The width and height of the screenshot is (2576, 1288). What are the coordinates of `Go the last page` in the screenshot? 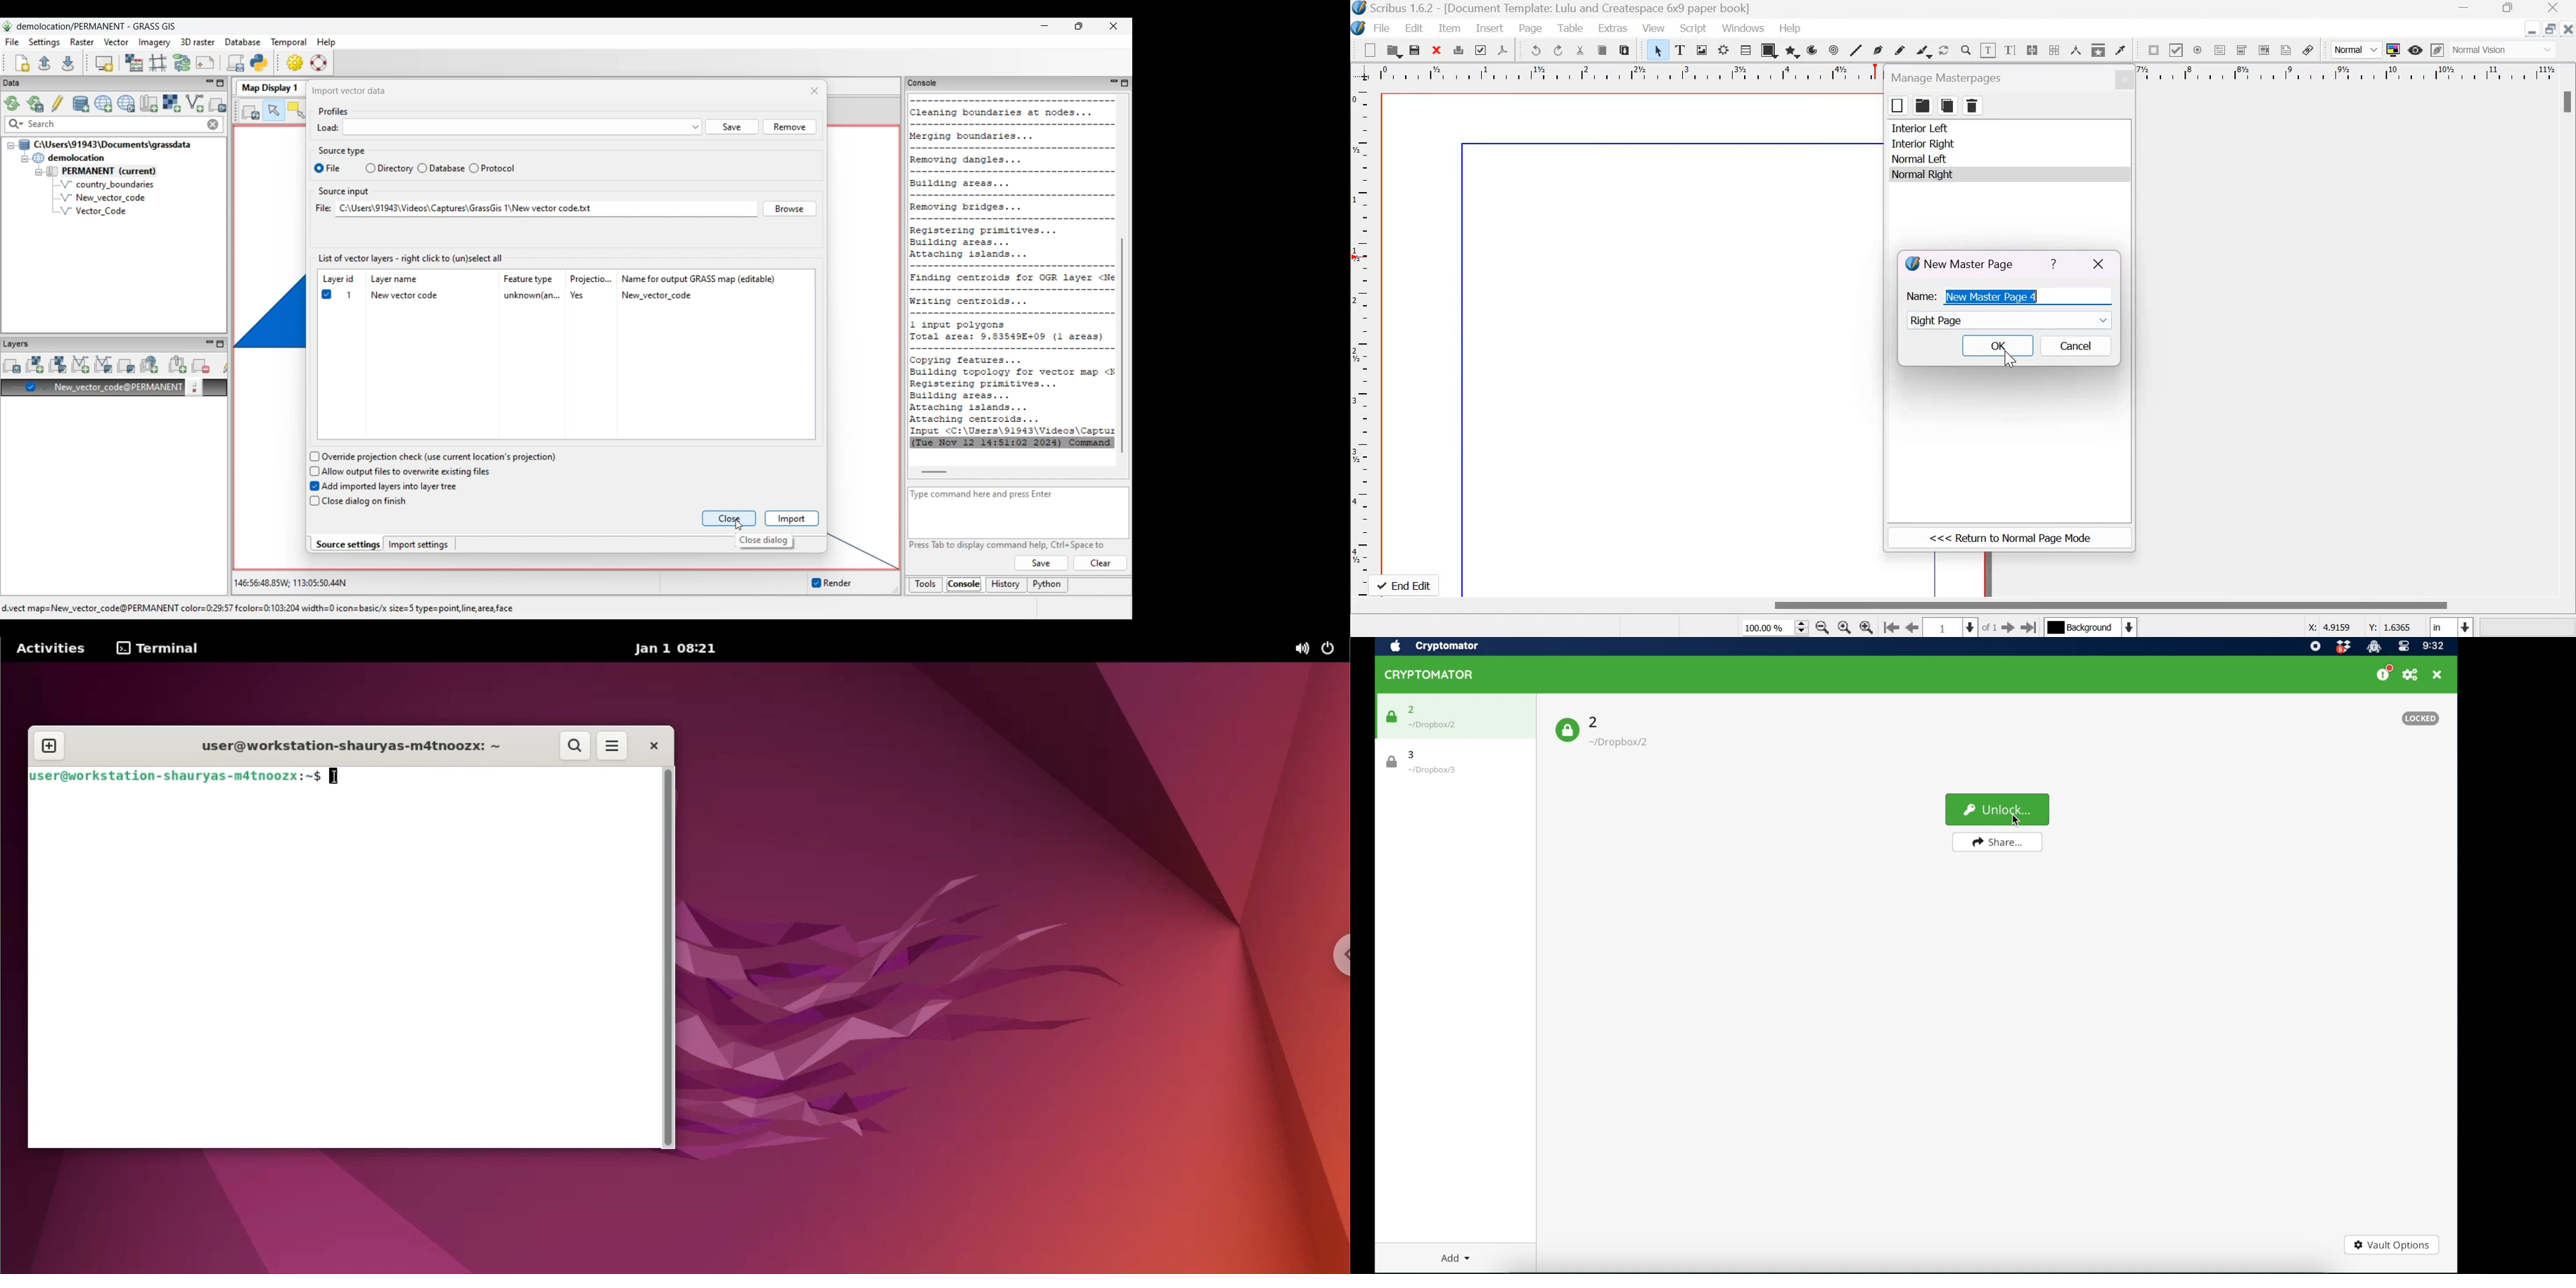 It's located at (2031, 626).